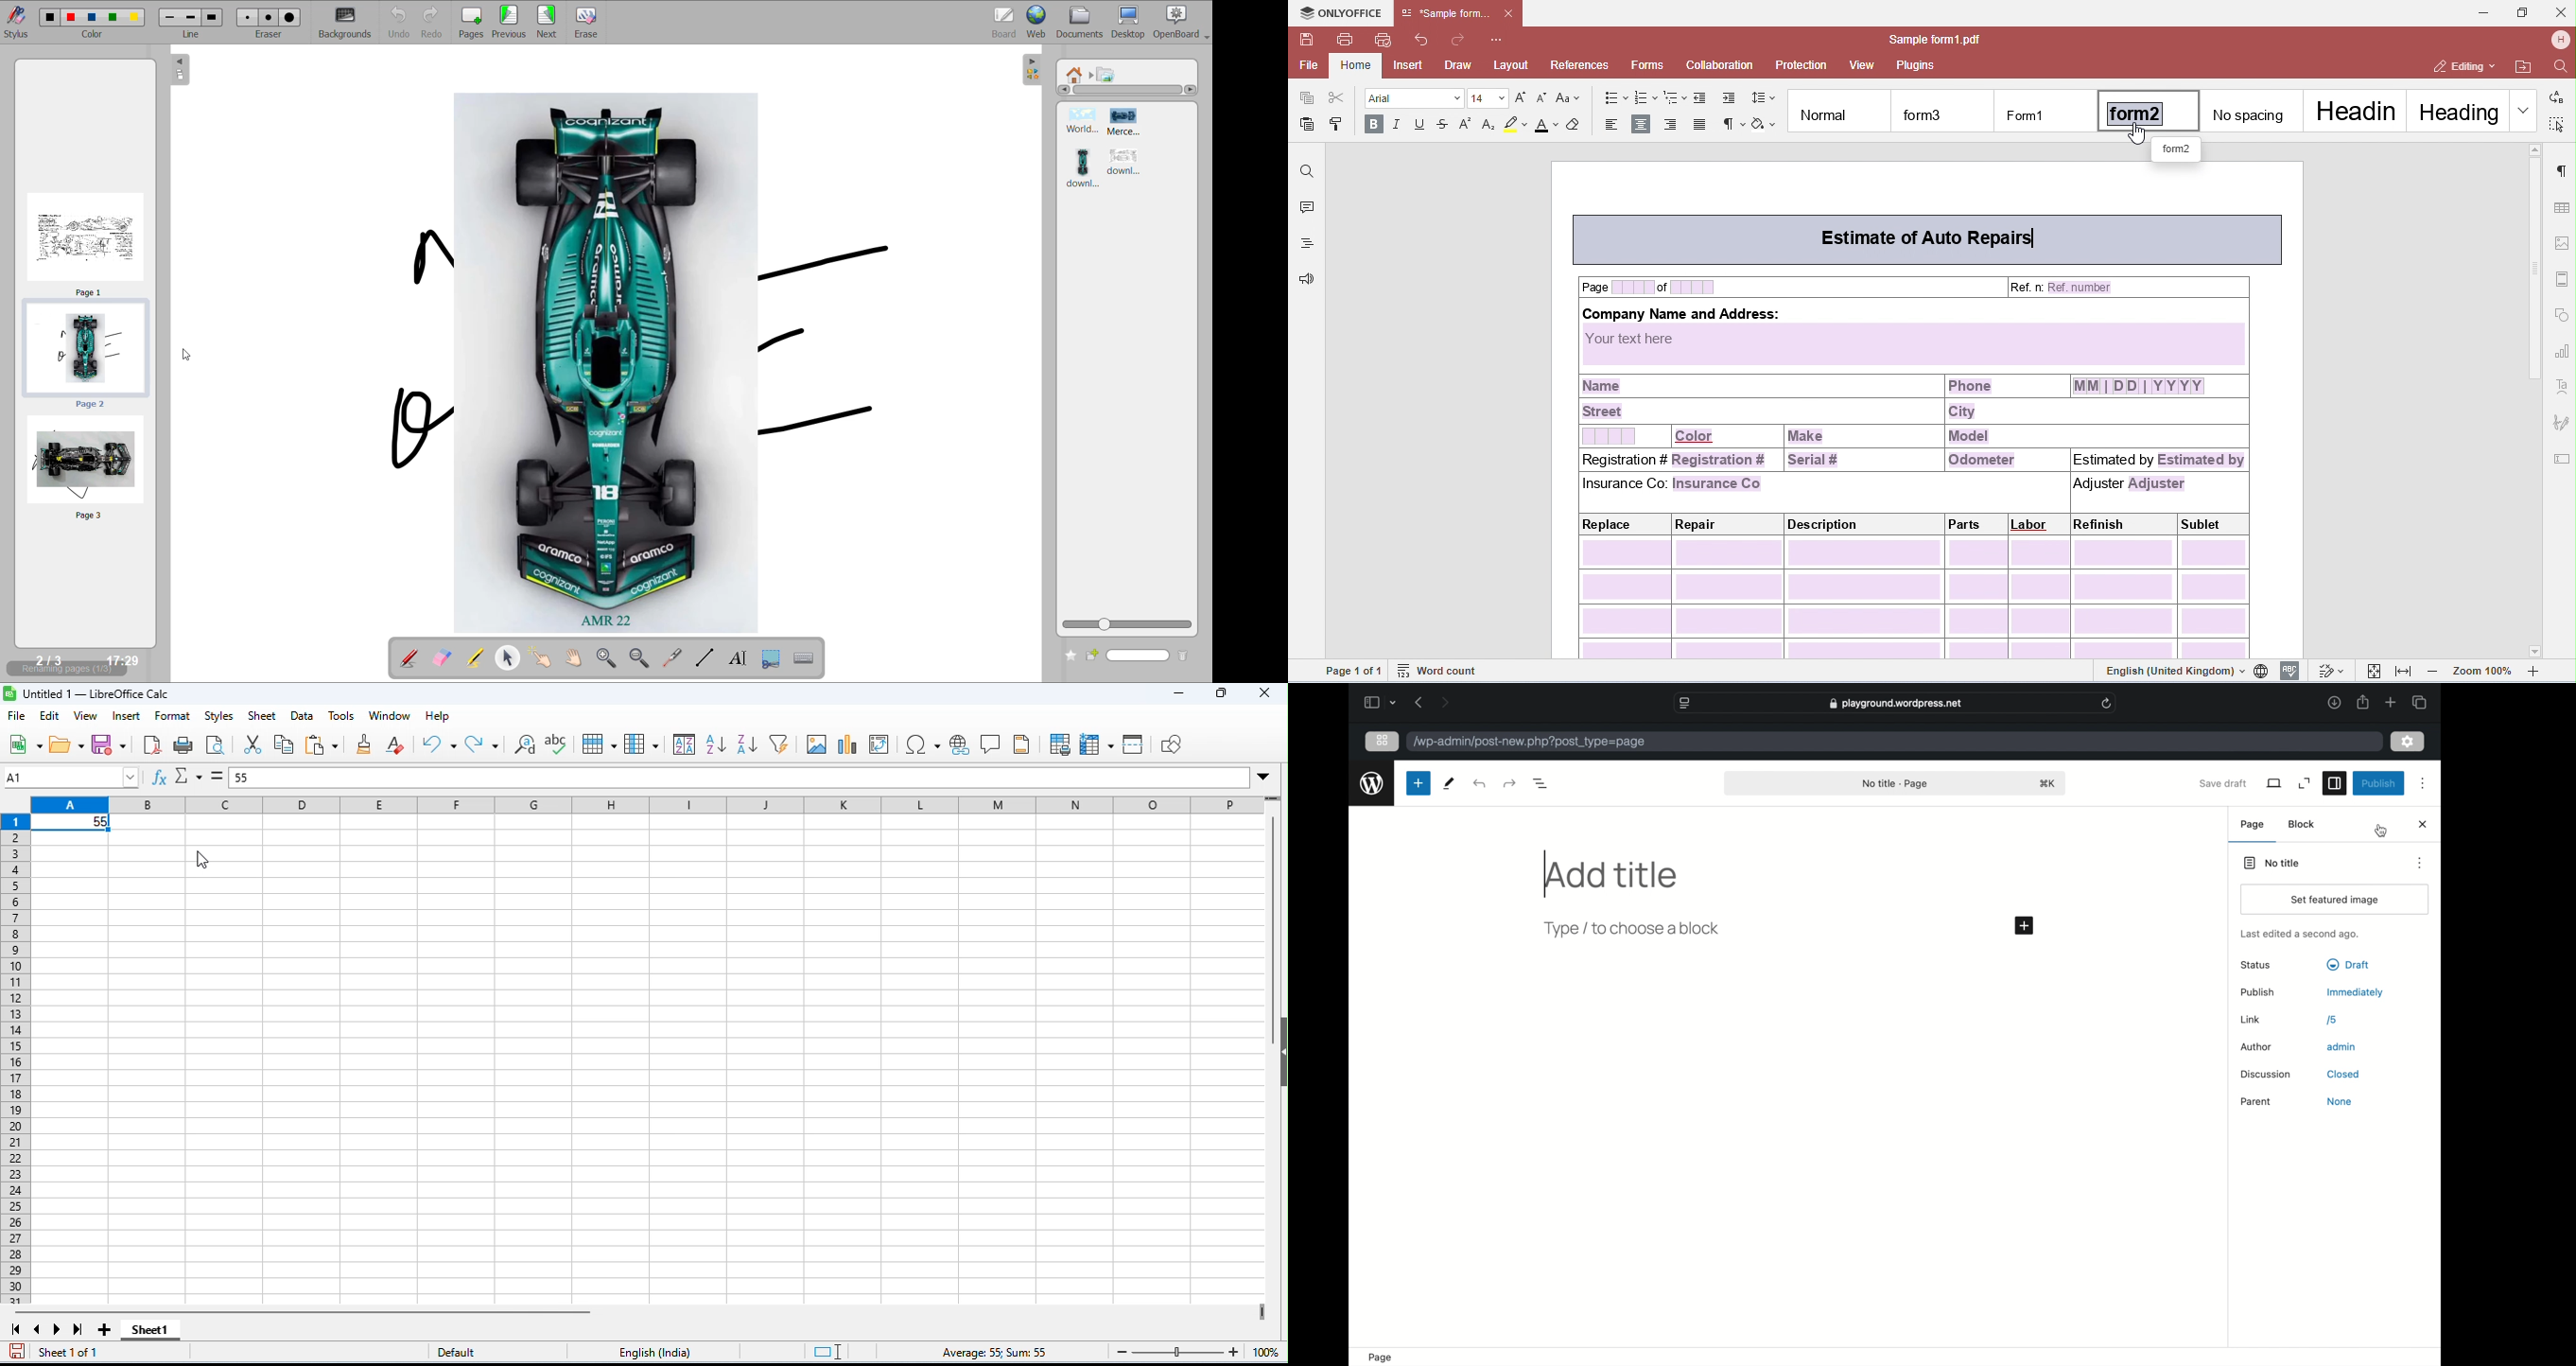 The height and width of the screenshot is (1372, 2576). Describe the element at coordinates (1896, 784) in the screenshot. I see `no title - page` at that location.